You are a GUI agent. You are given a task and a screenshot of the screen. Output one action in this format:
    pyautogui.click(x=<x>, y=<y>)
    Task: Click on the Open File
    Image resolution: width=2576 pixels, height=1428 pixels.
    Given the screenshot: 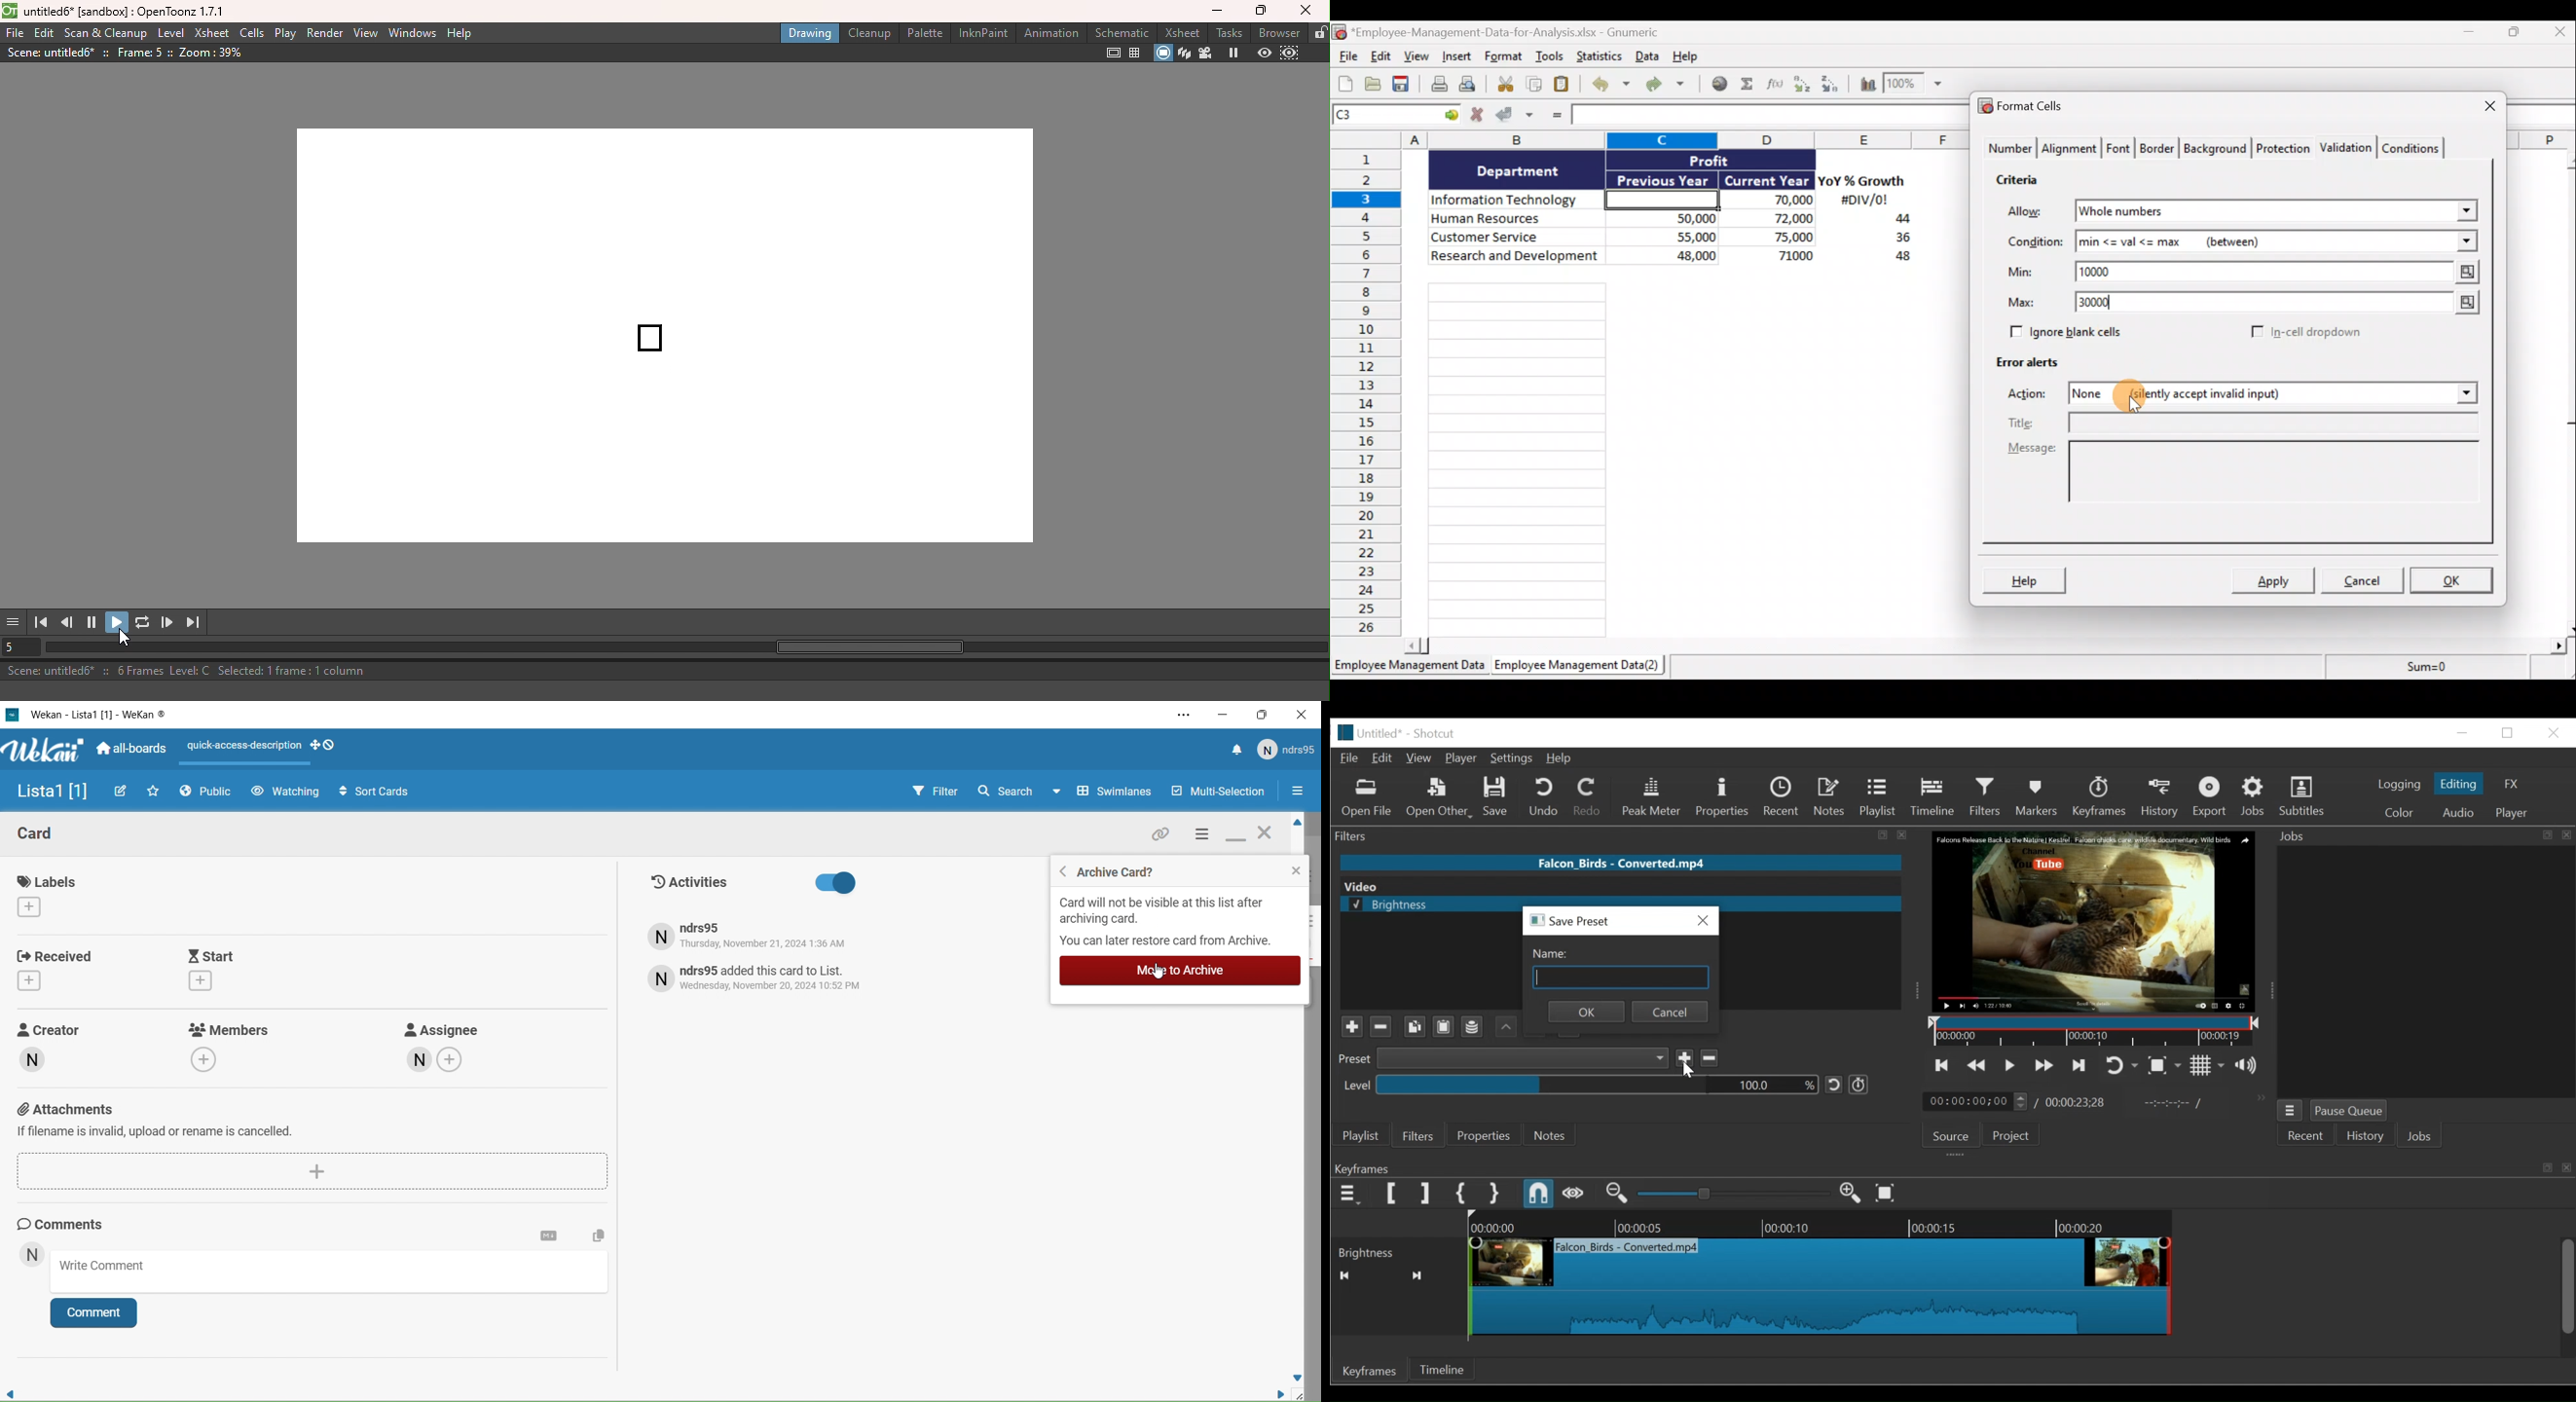 What is the action you would take?
    pyautogui.click(x=1368, y=799)
    